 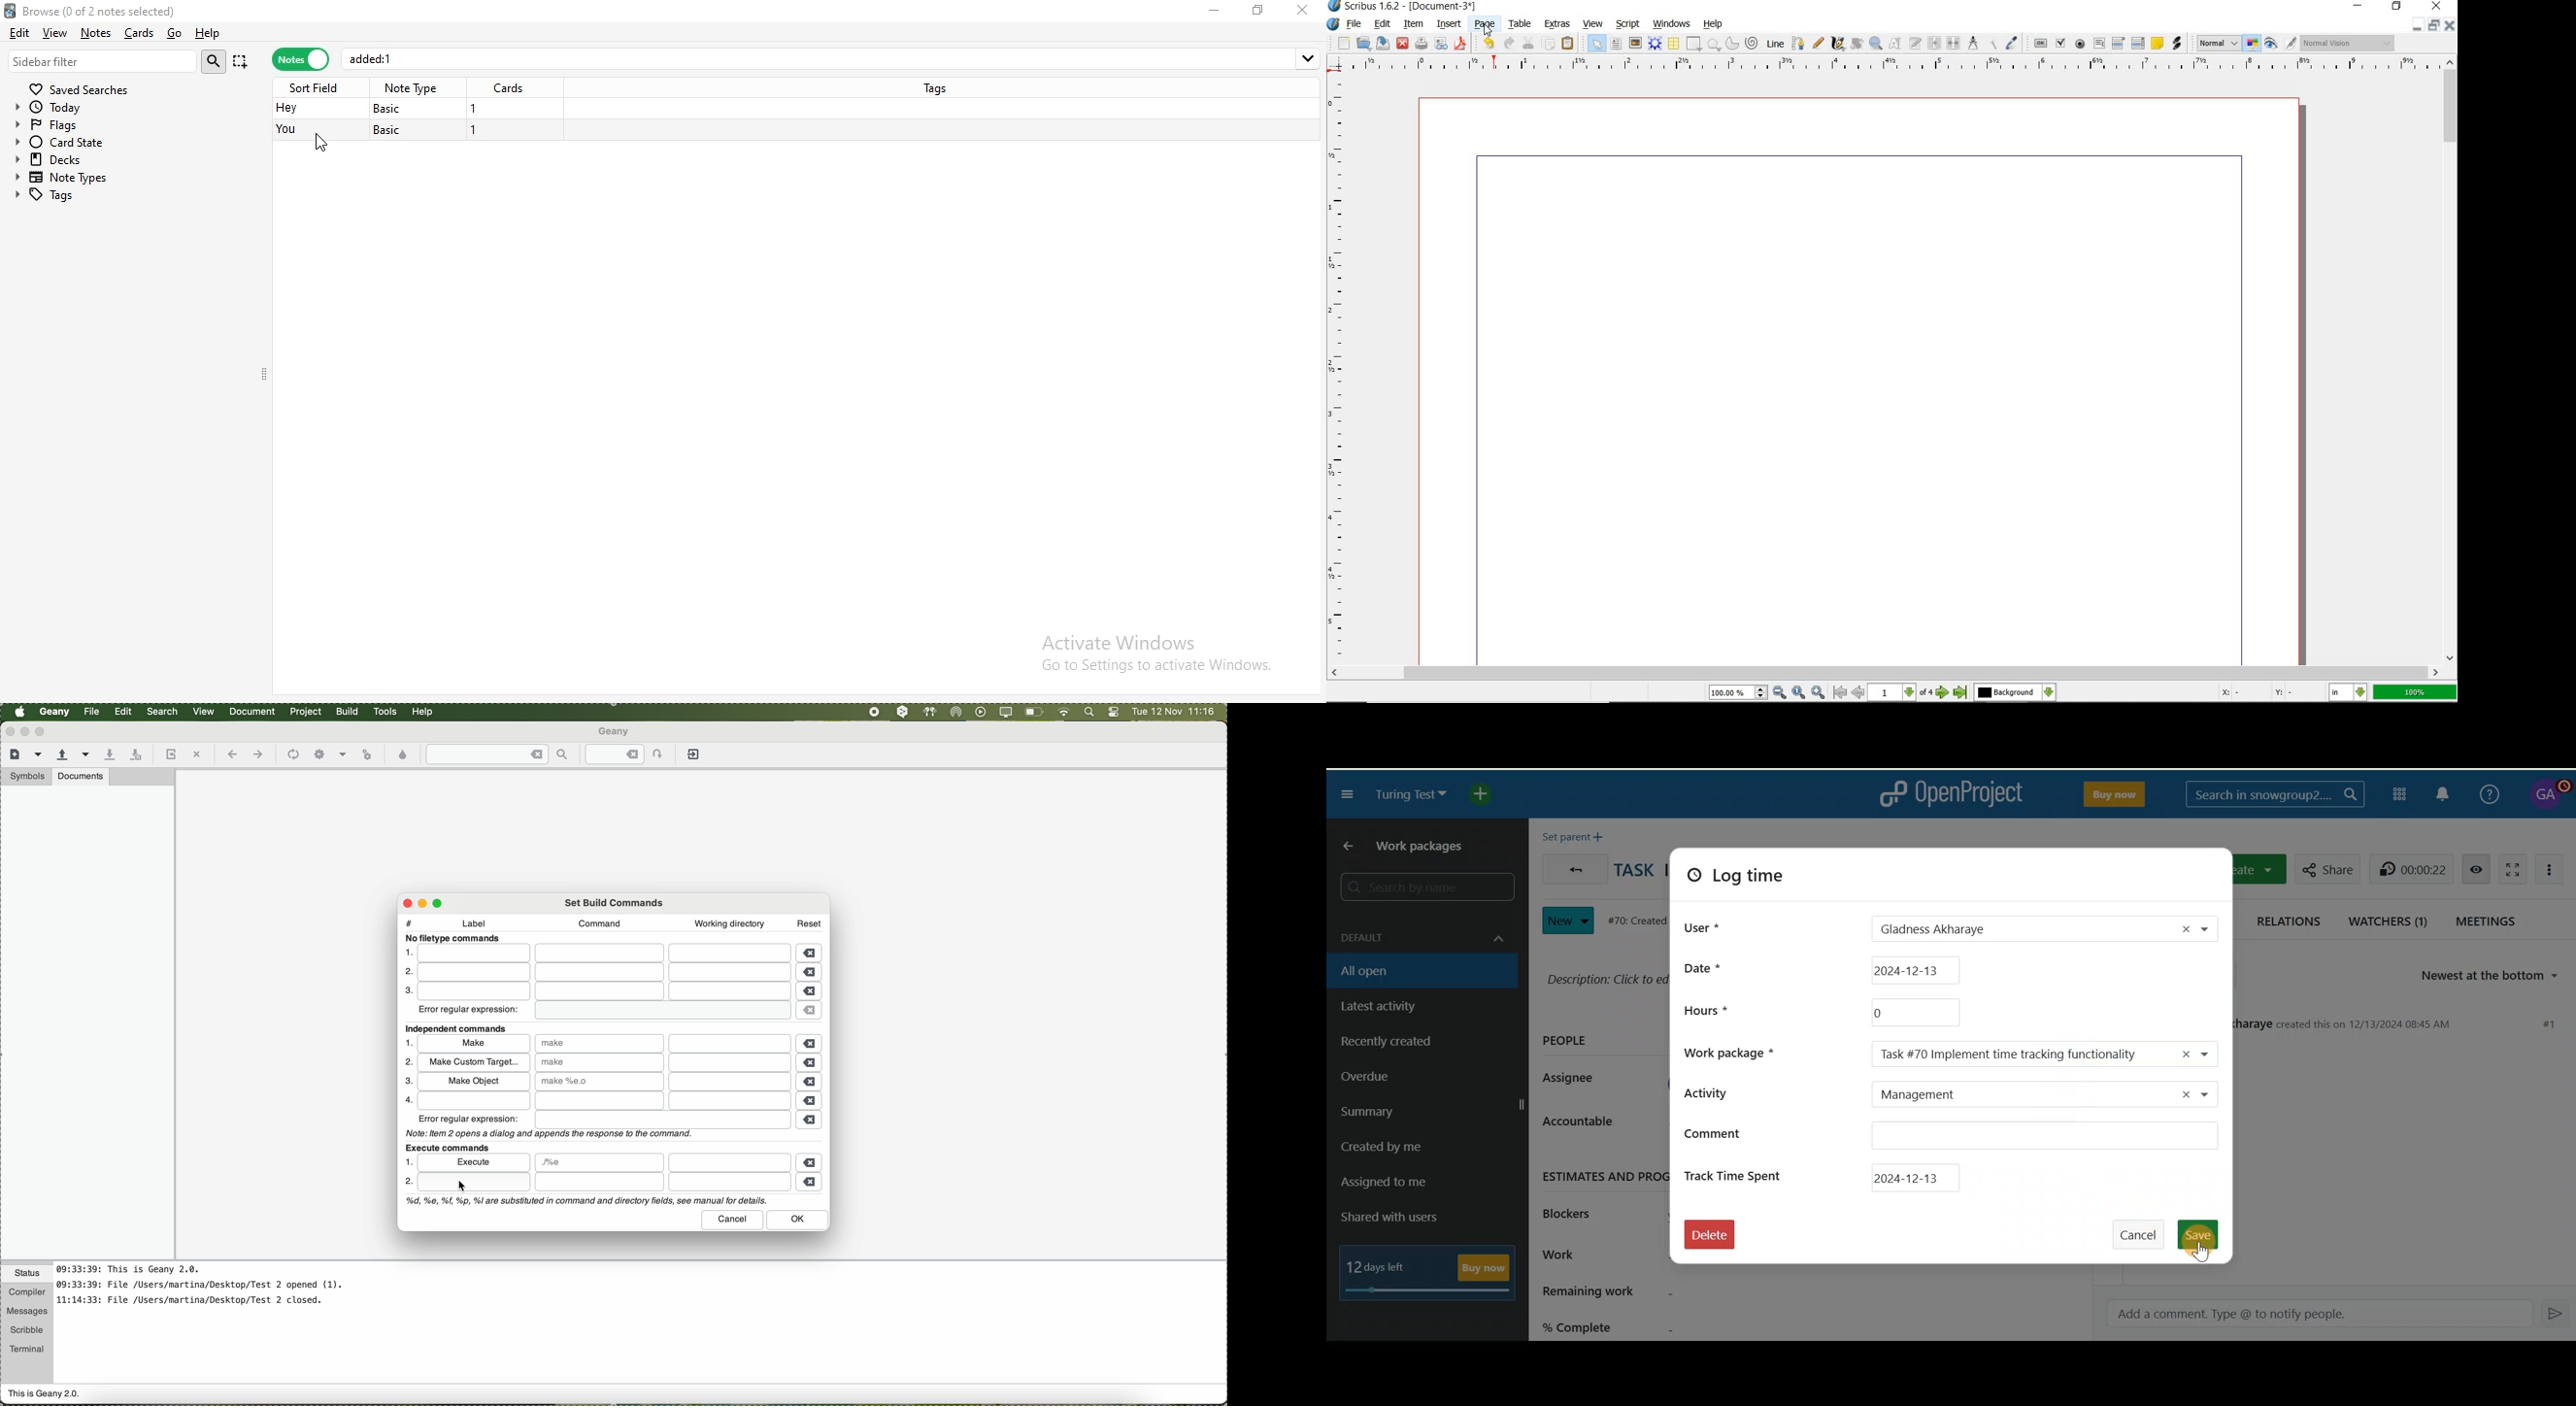 What do you see at coordinates (257, 755) in the screenshot?
I see `navigate foward a location` at bounding box center [257, 755].